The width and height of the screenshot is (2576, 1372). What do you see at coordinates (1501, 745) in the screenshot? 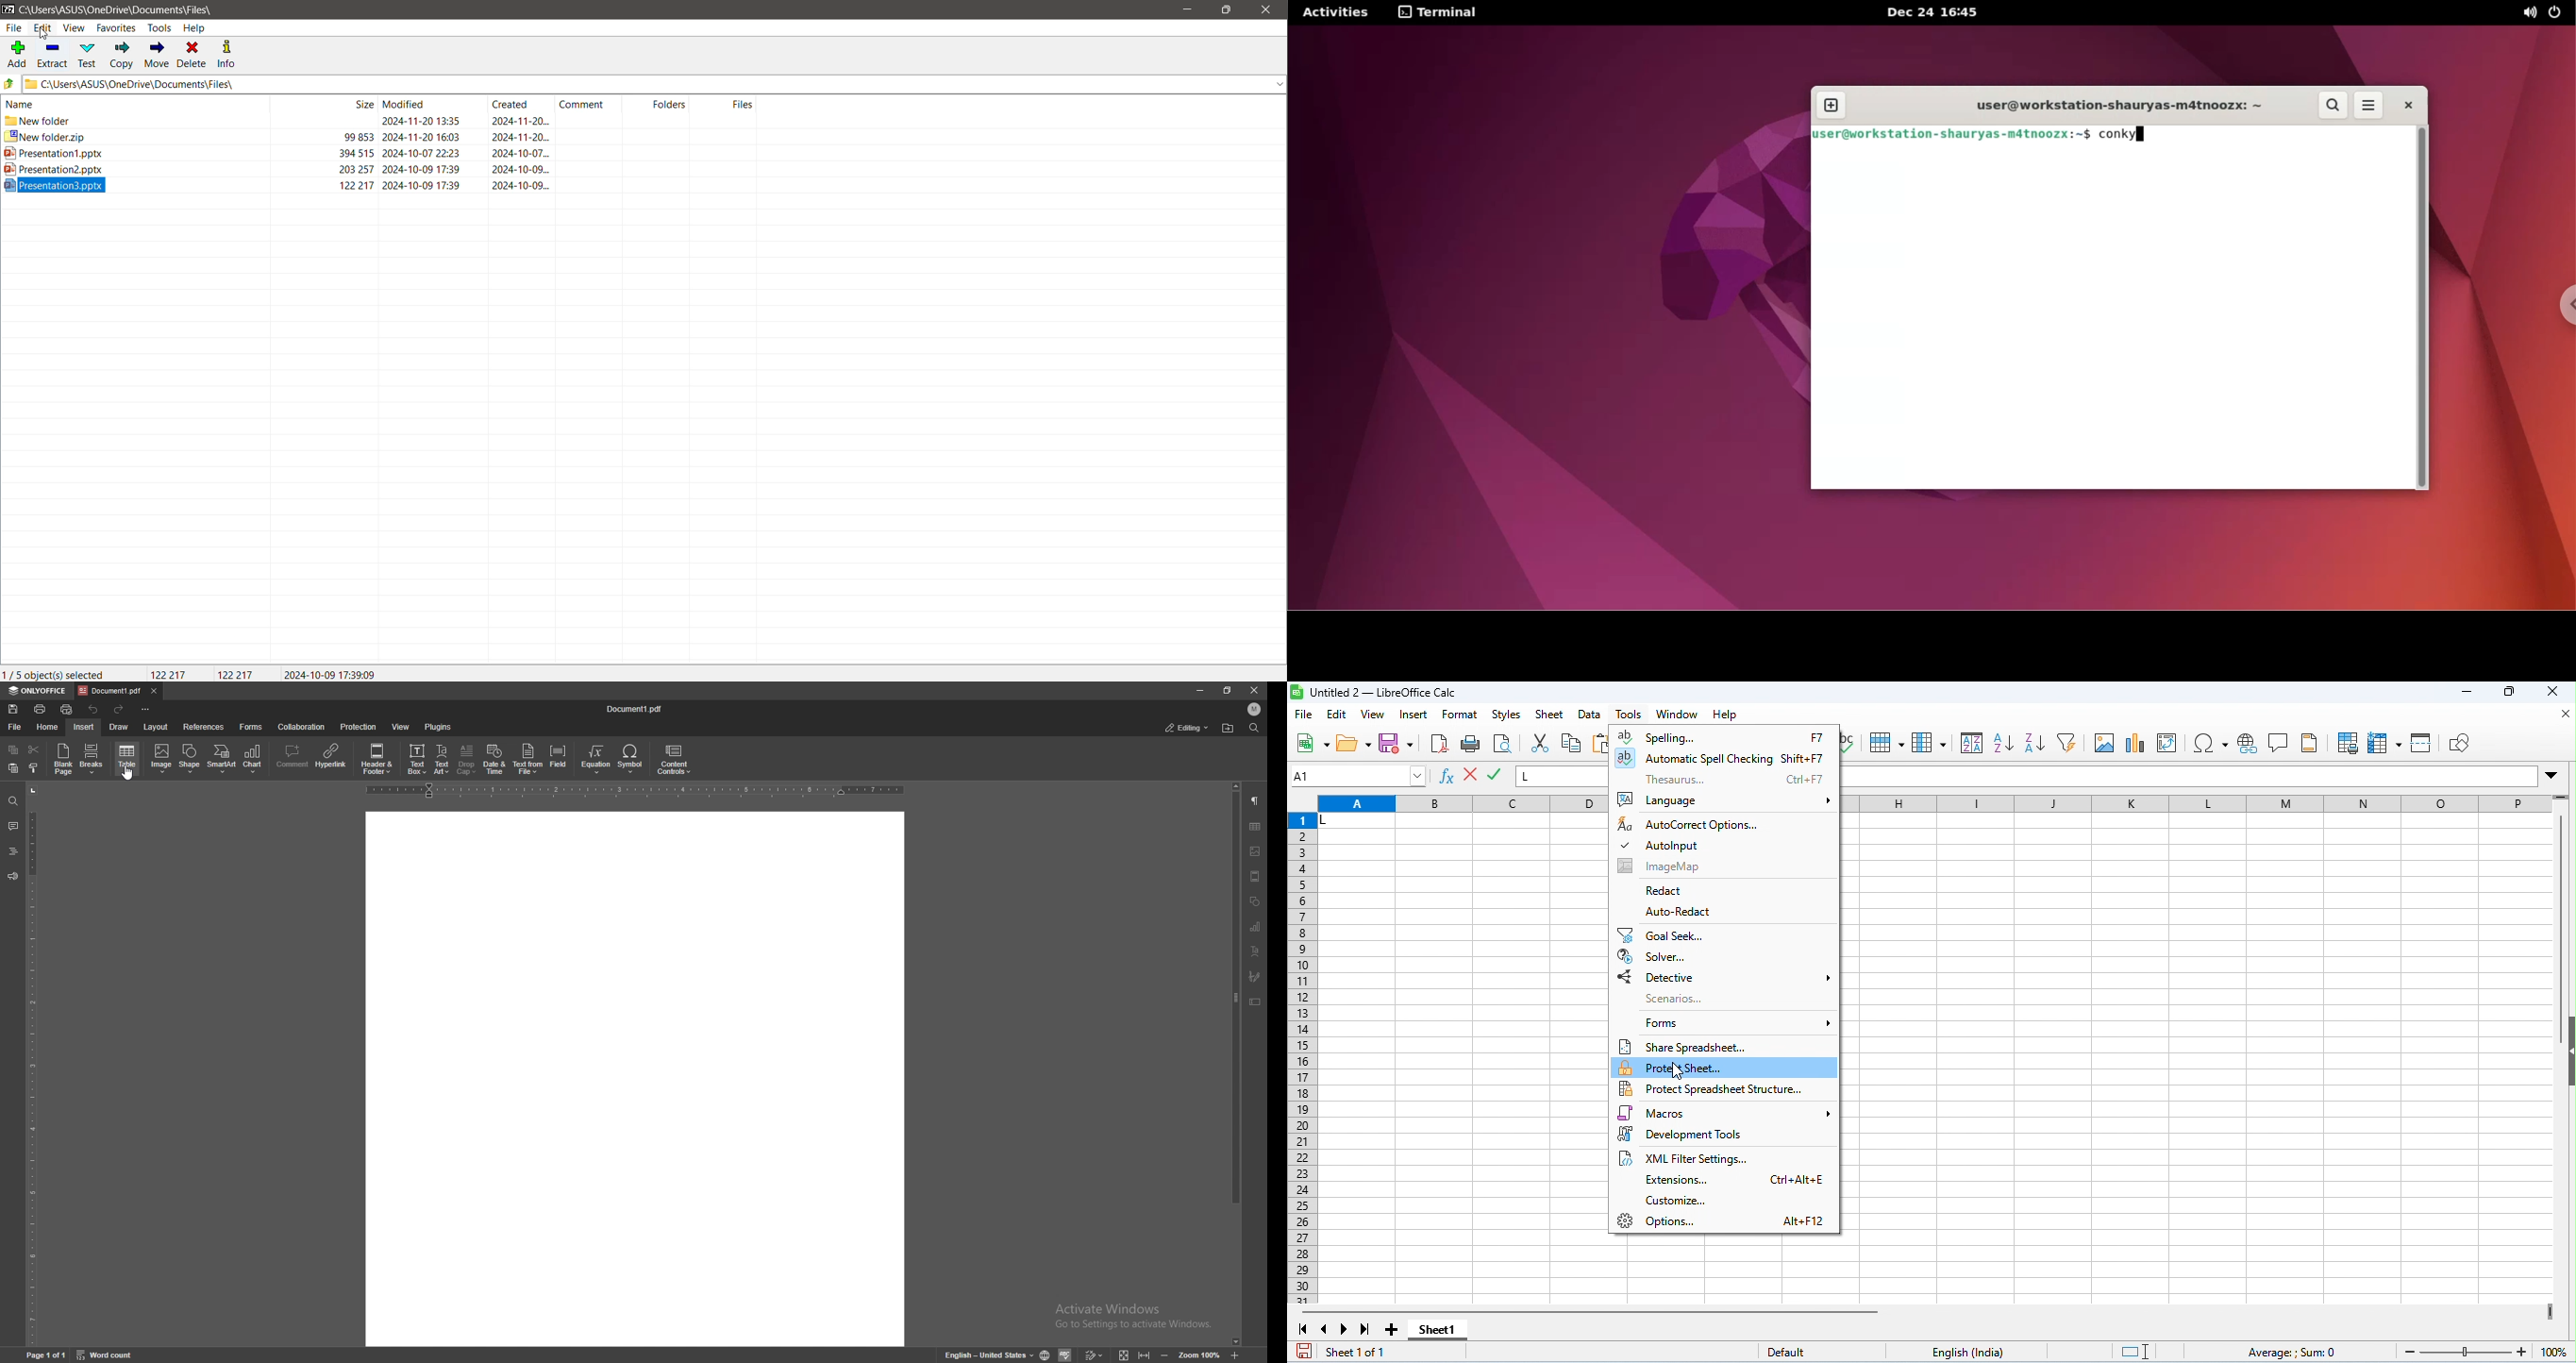
I see `print preview` at bounding box center [1501, 745].